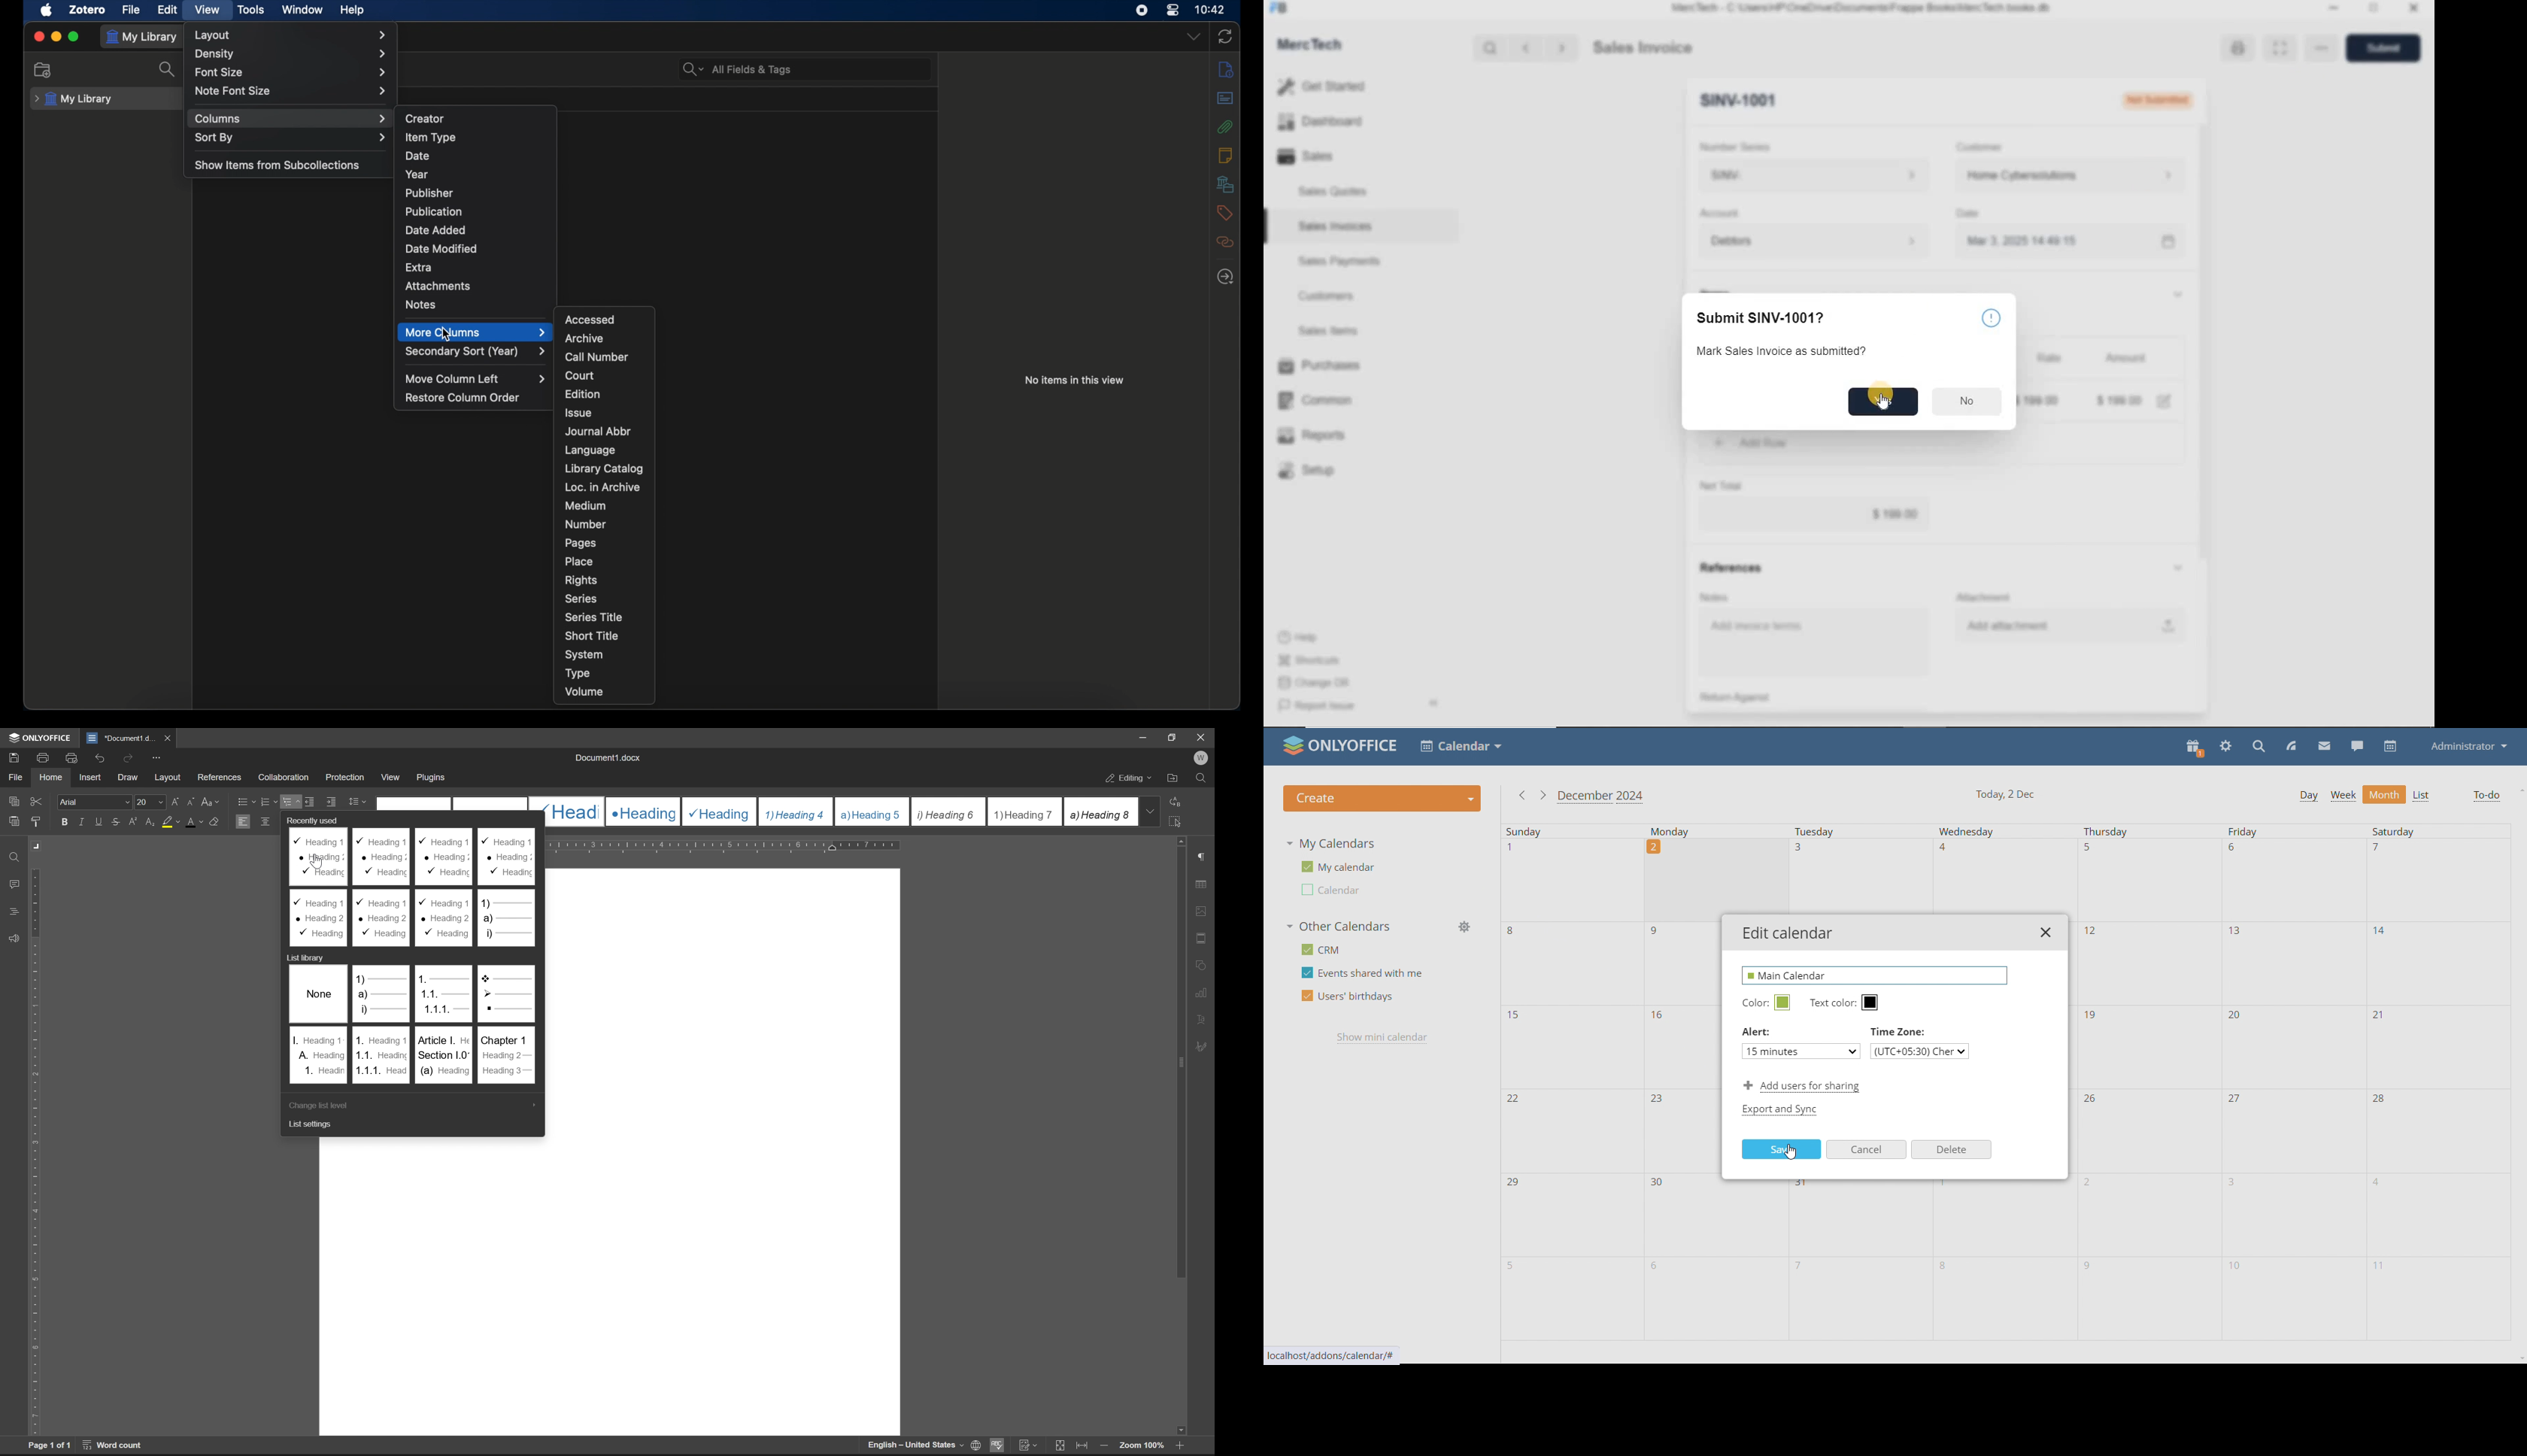 This screenshot has width=2548, height=1456. I want to click on document1.docx, so click(607, 757).